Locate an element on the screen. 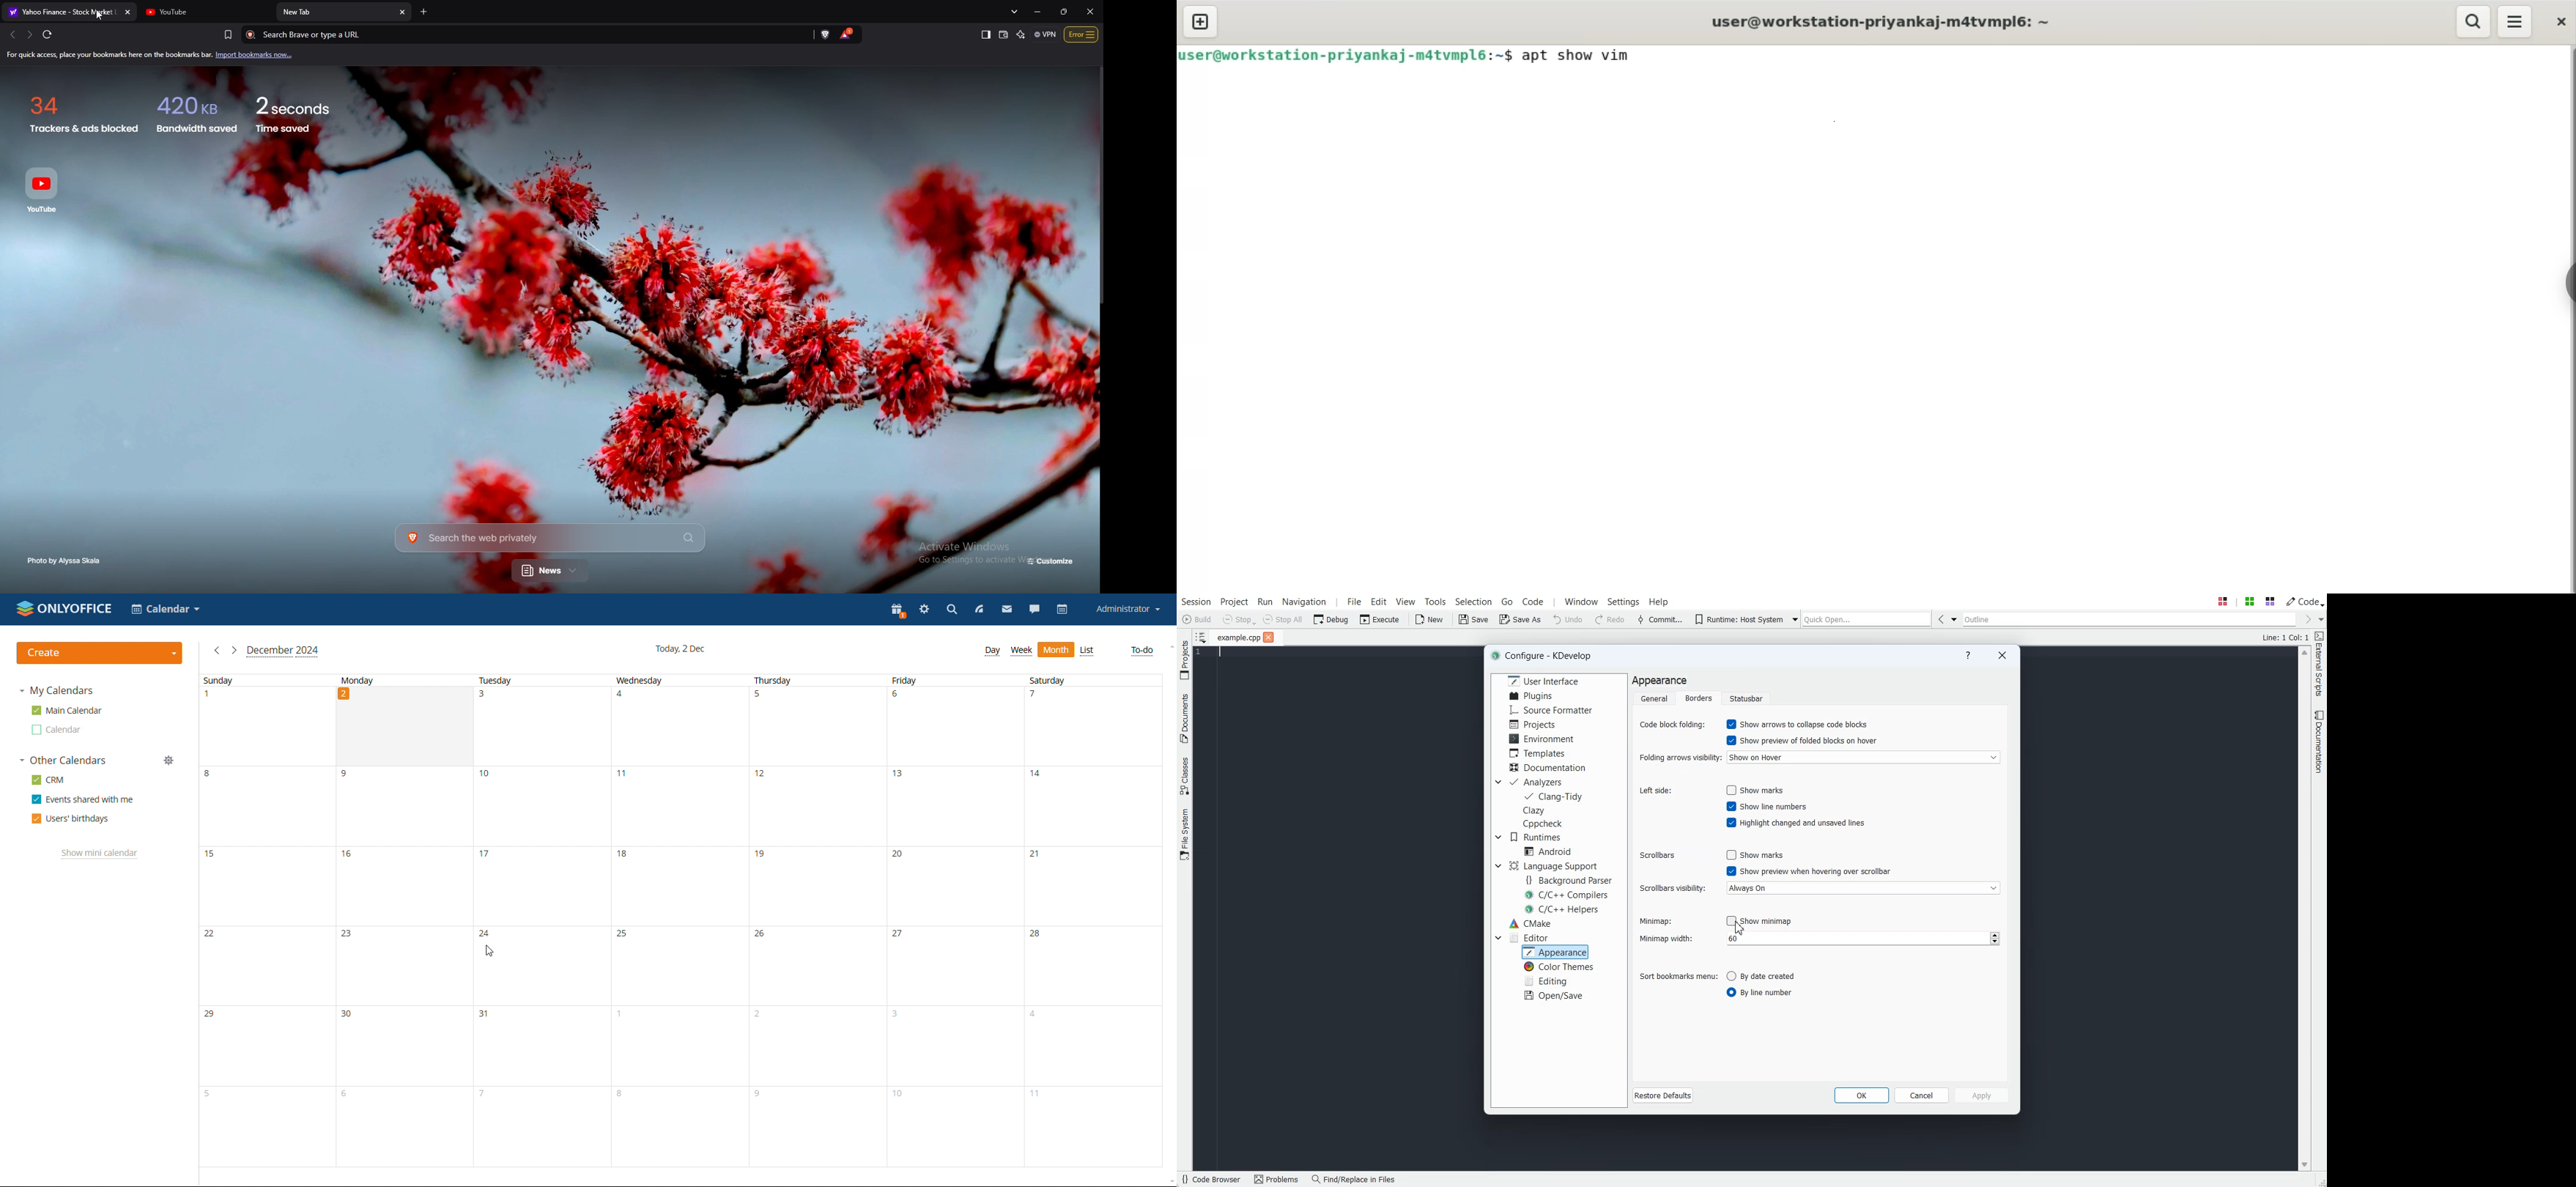 The height and width of the screenshot is (1204, 2576). Calendar is located at coordinates (56, 730).